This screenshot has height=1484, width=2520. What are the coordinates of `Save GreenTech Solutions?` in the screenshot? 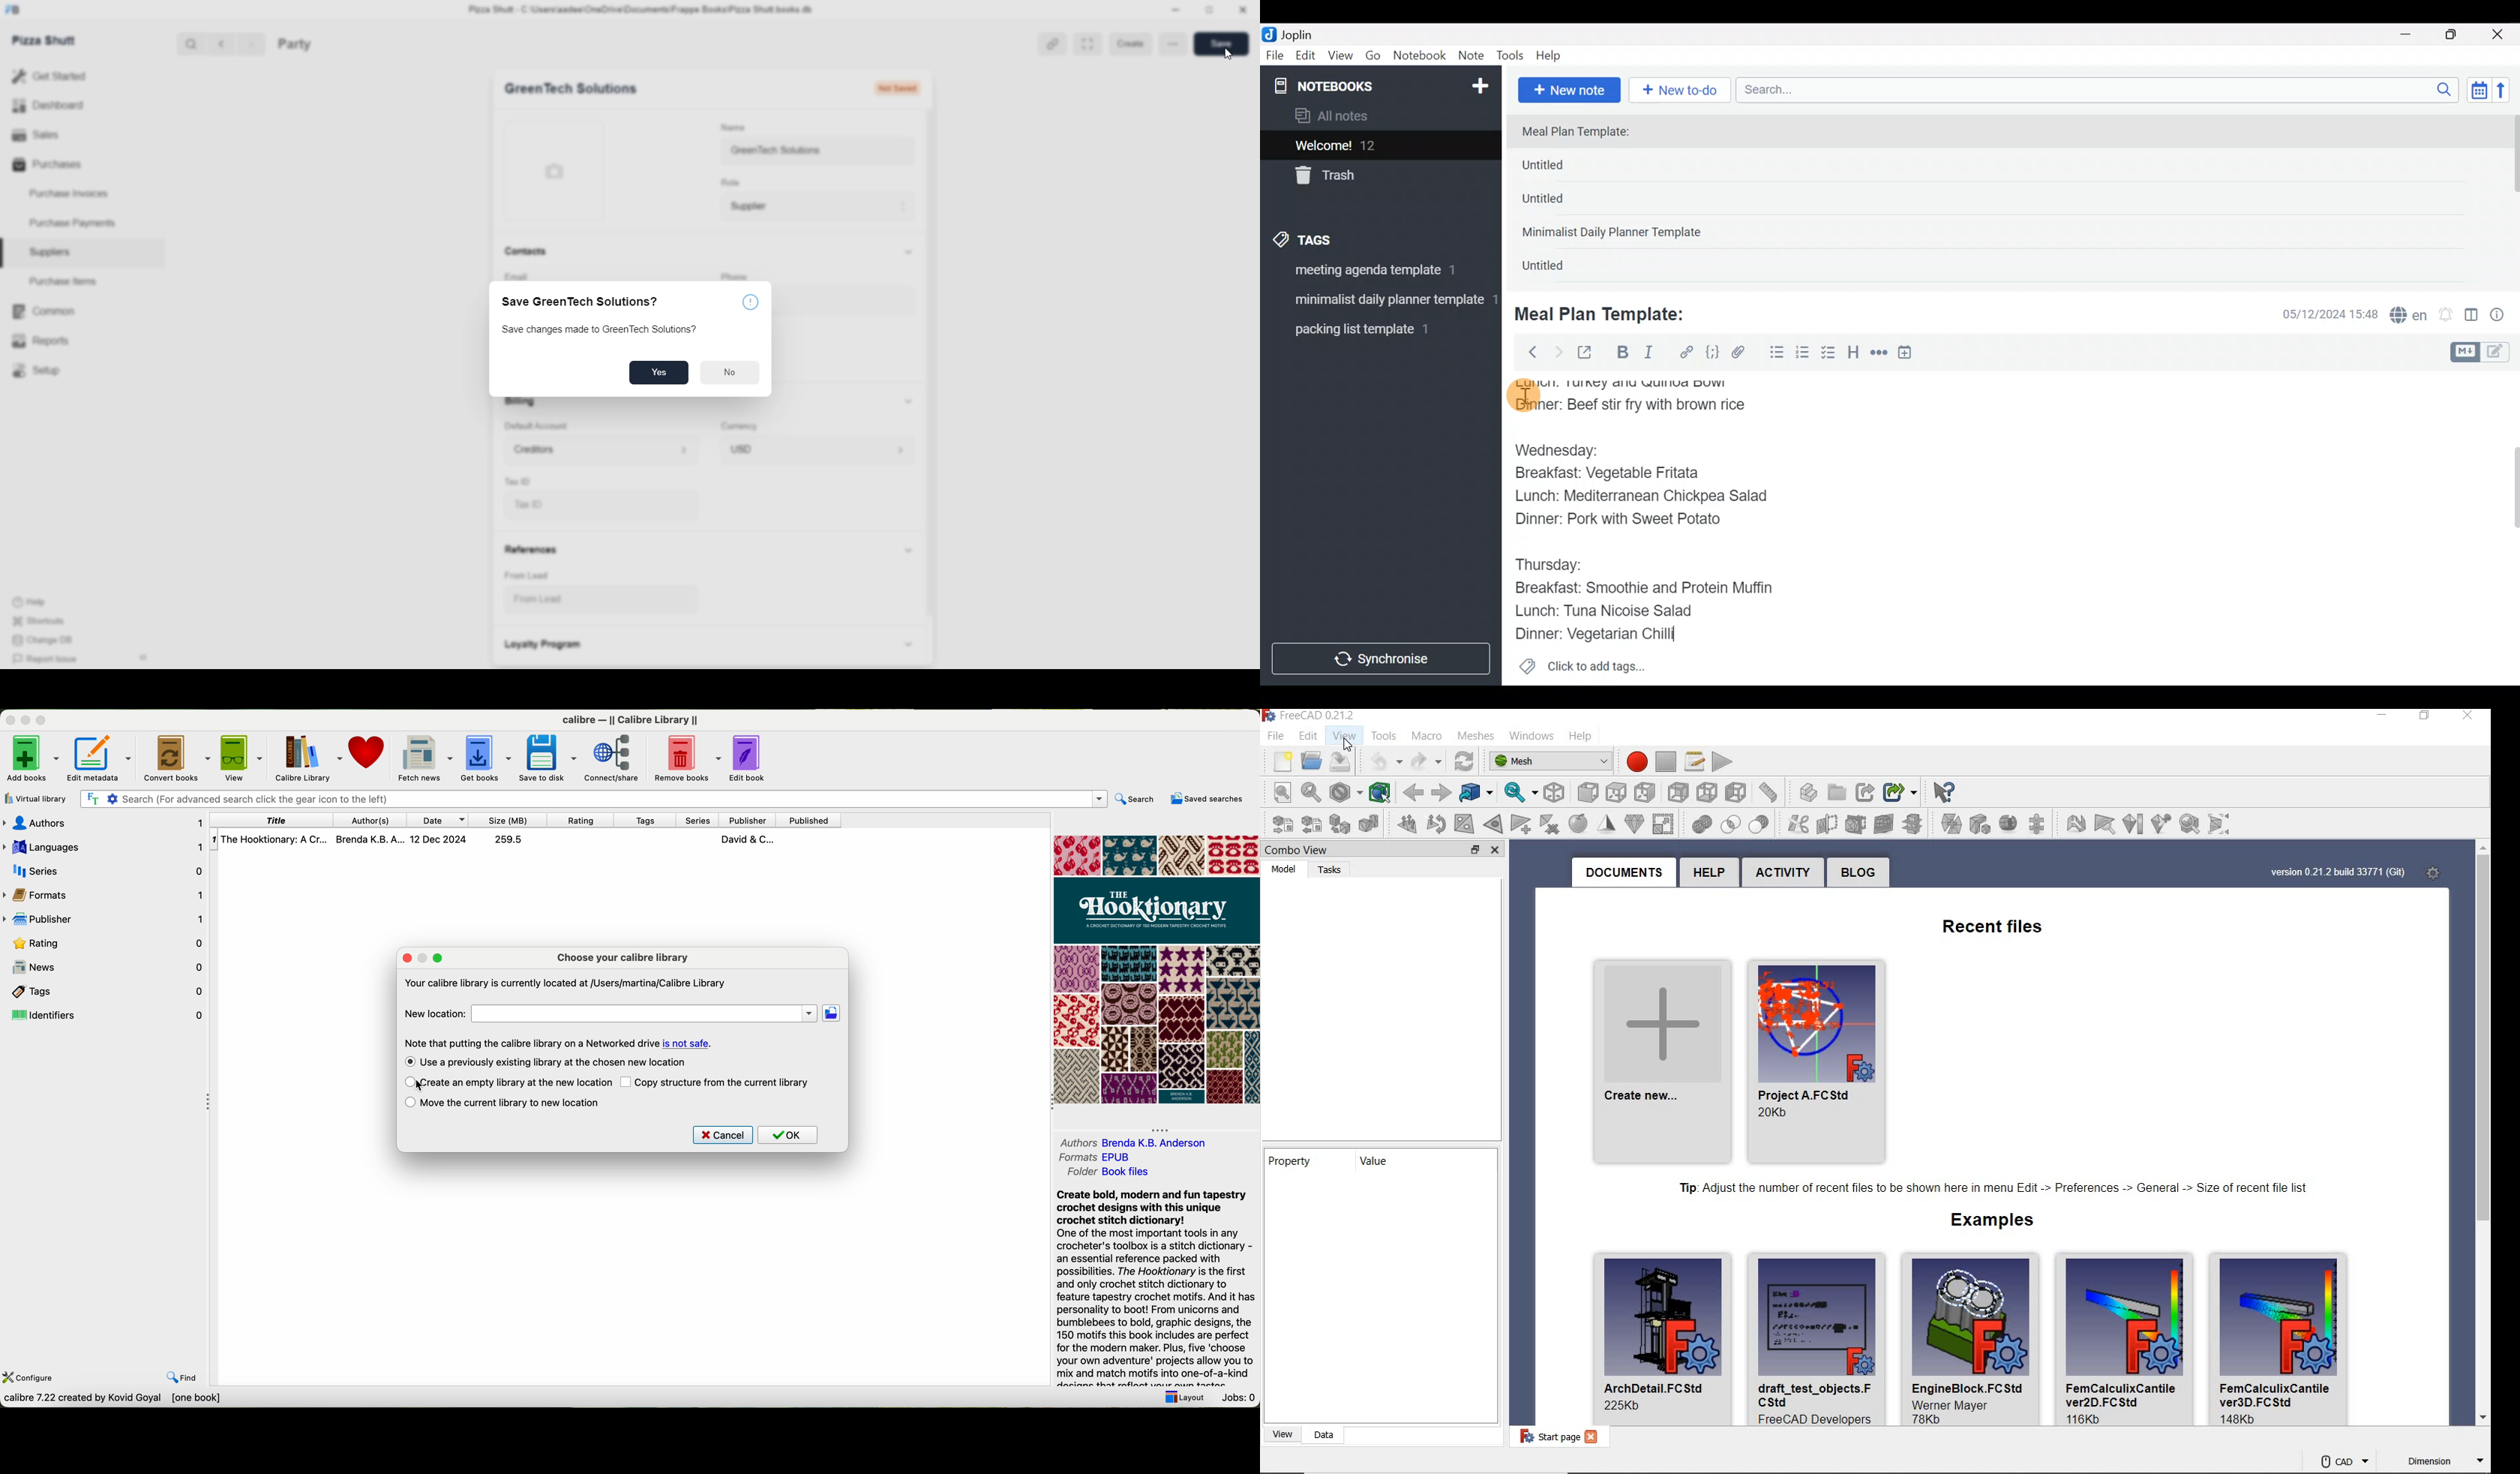 It's located at (580, 303).